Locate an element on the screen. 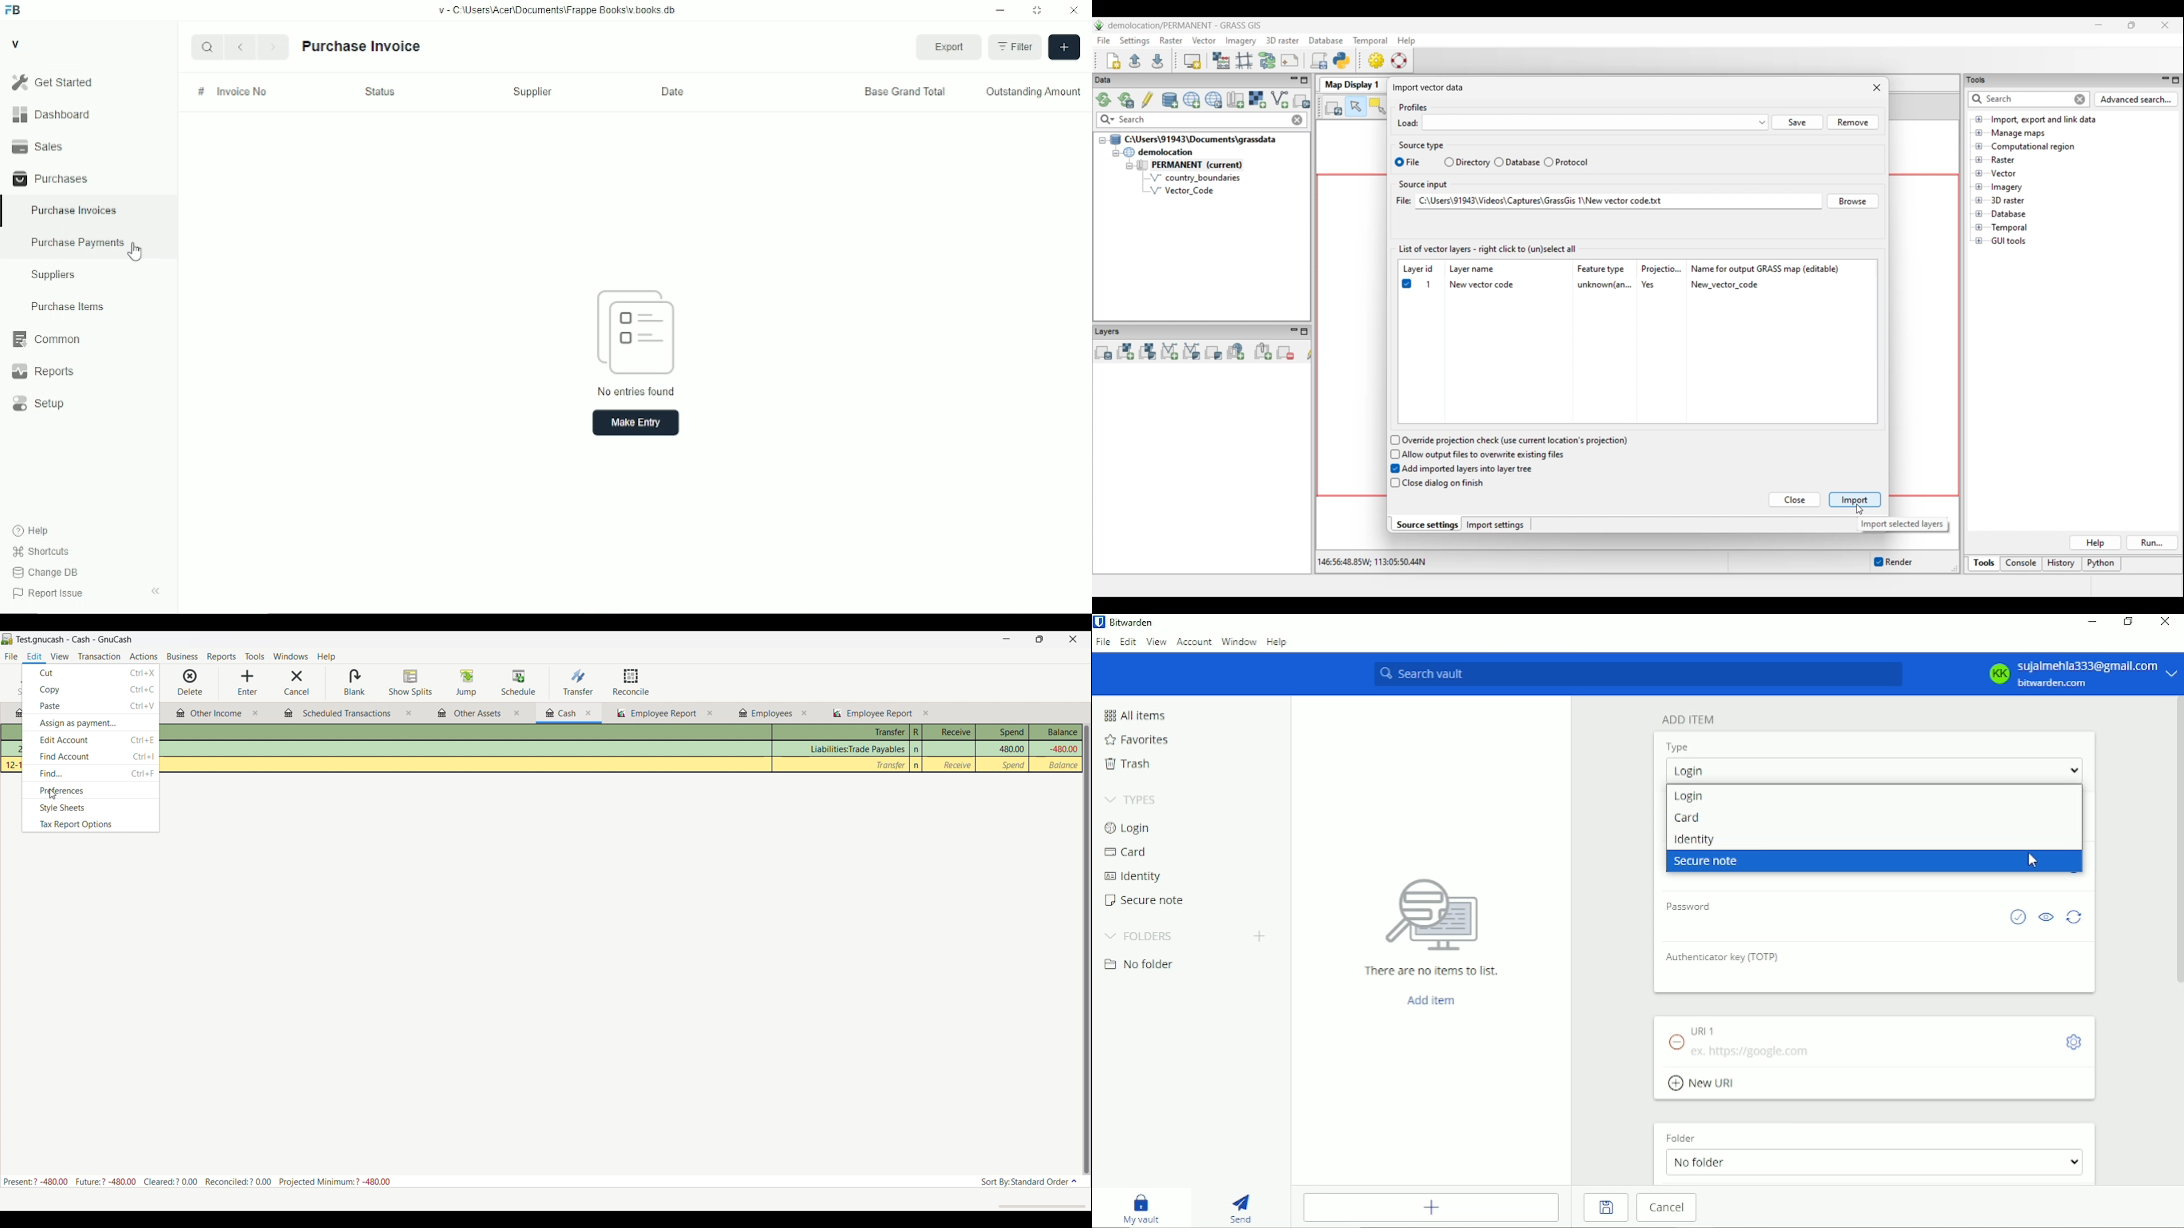 This screenshot has width=2184, height=1232. Articles icon is located at coordinates (636, 332).